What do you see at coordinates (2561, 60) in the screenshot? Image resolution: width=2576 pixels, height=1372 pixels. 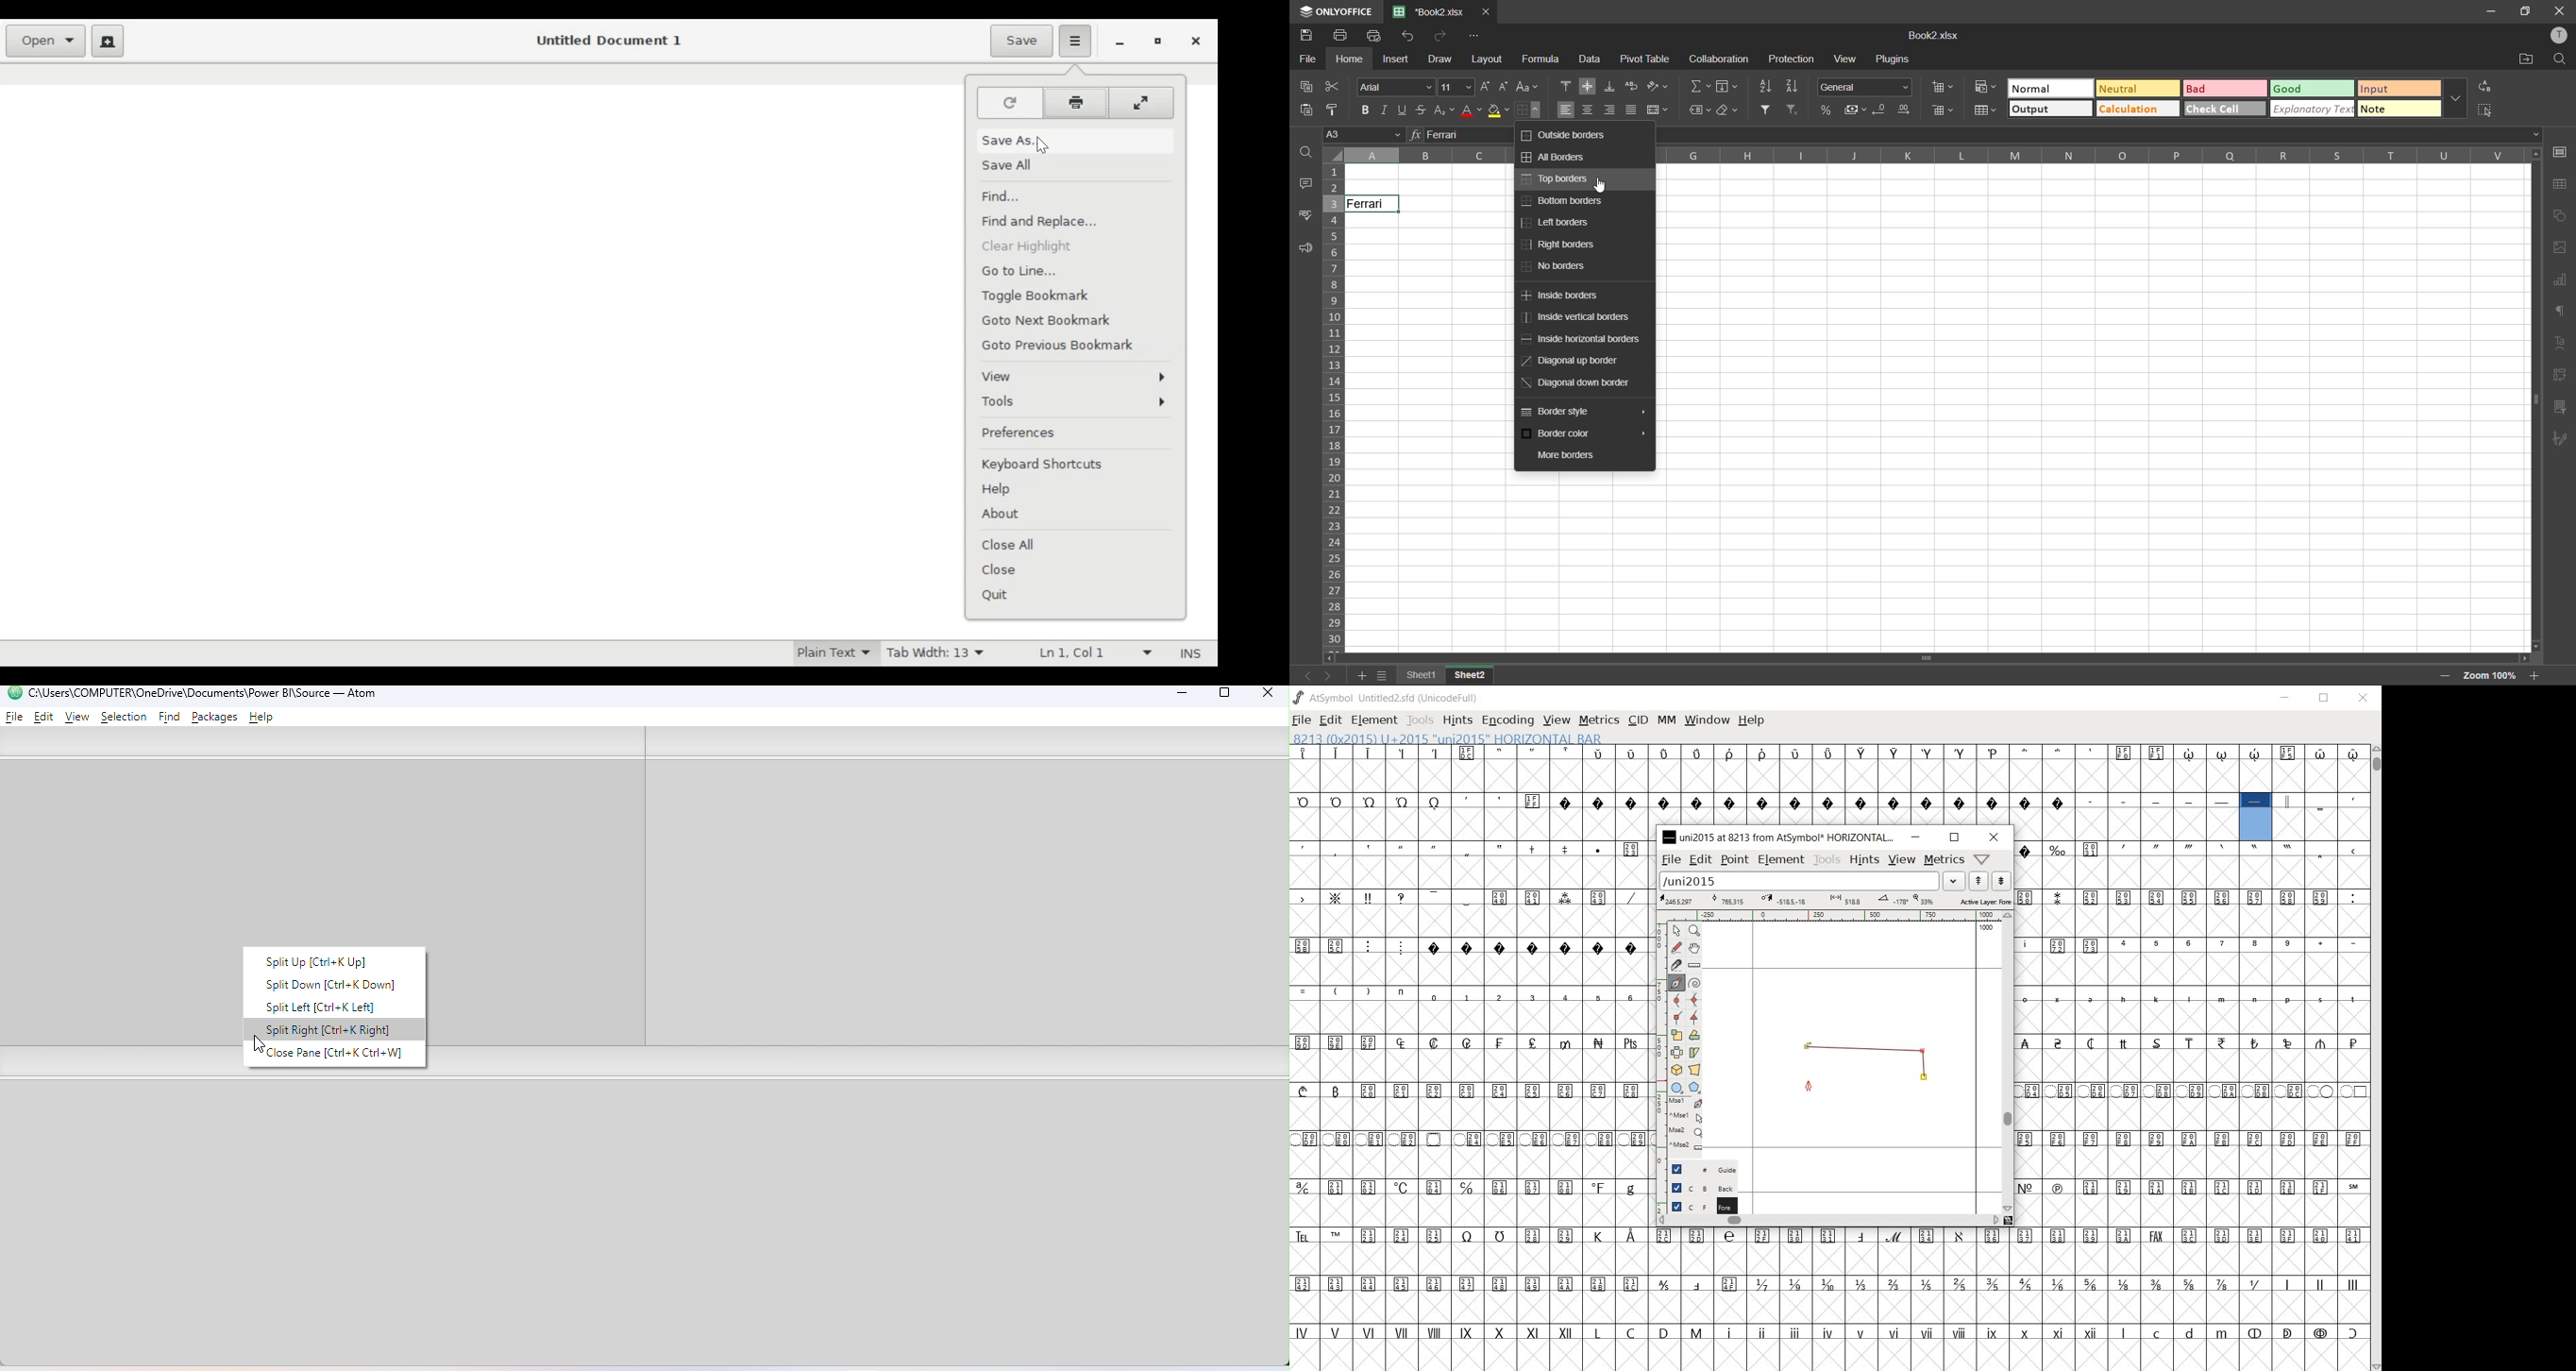 I see `find` at bounding box center [2561, 60].